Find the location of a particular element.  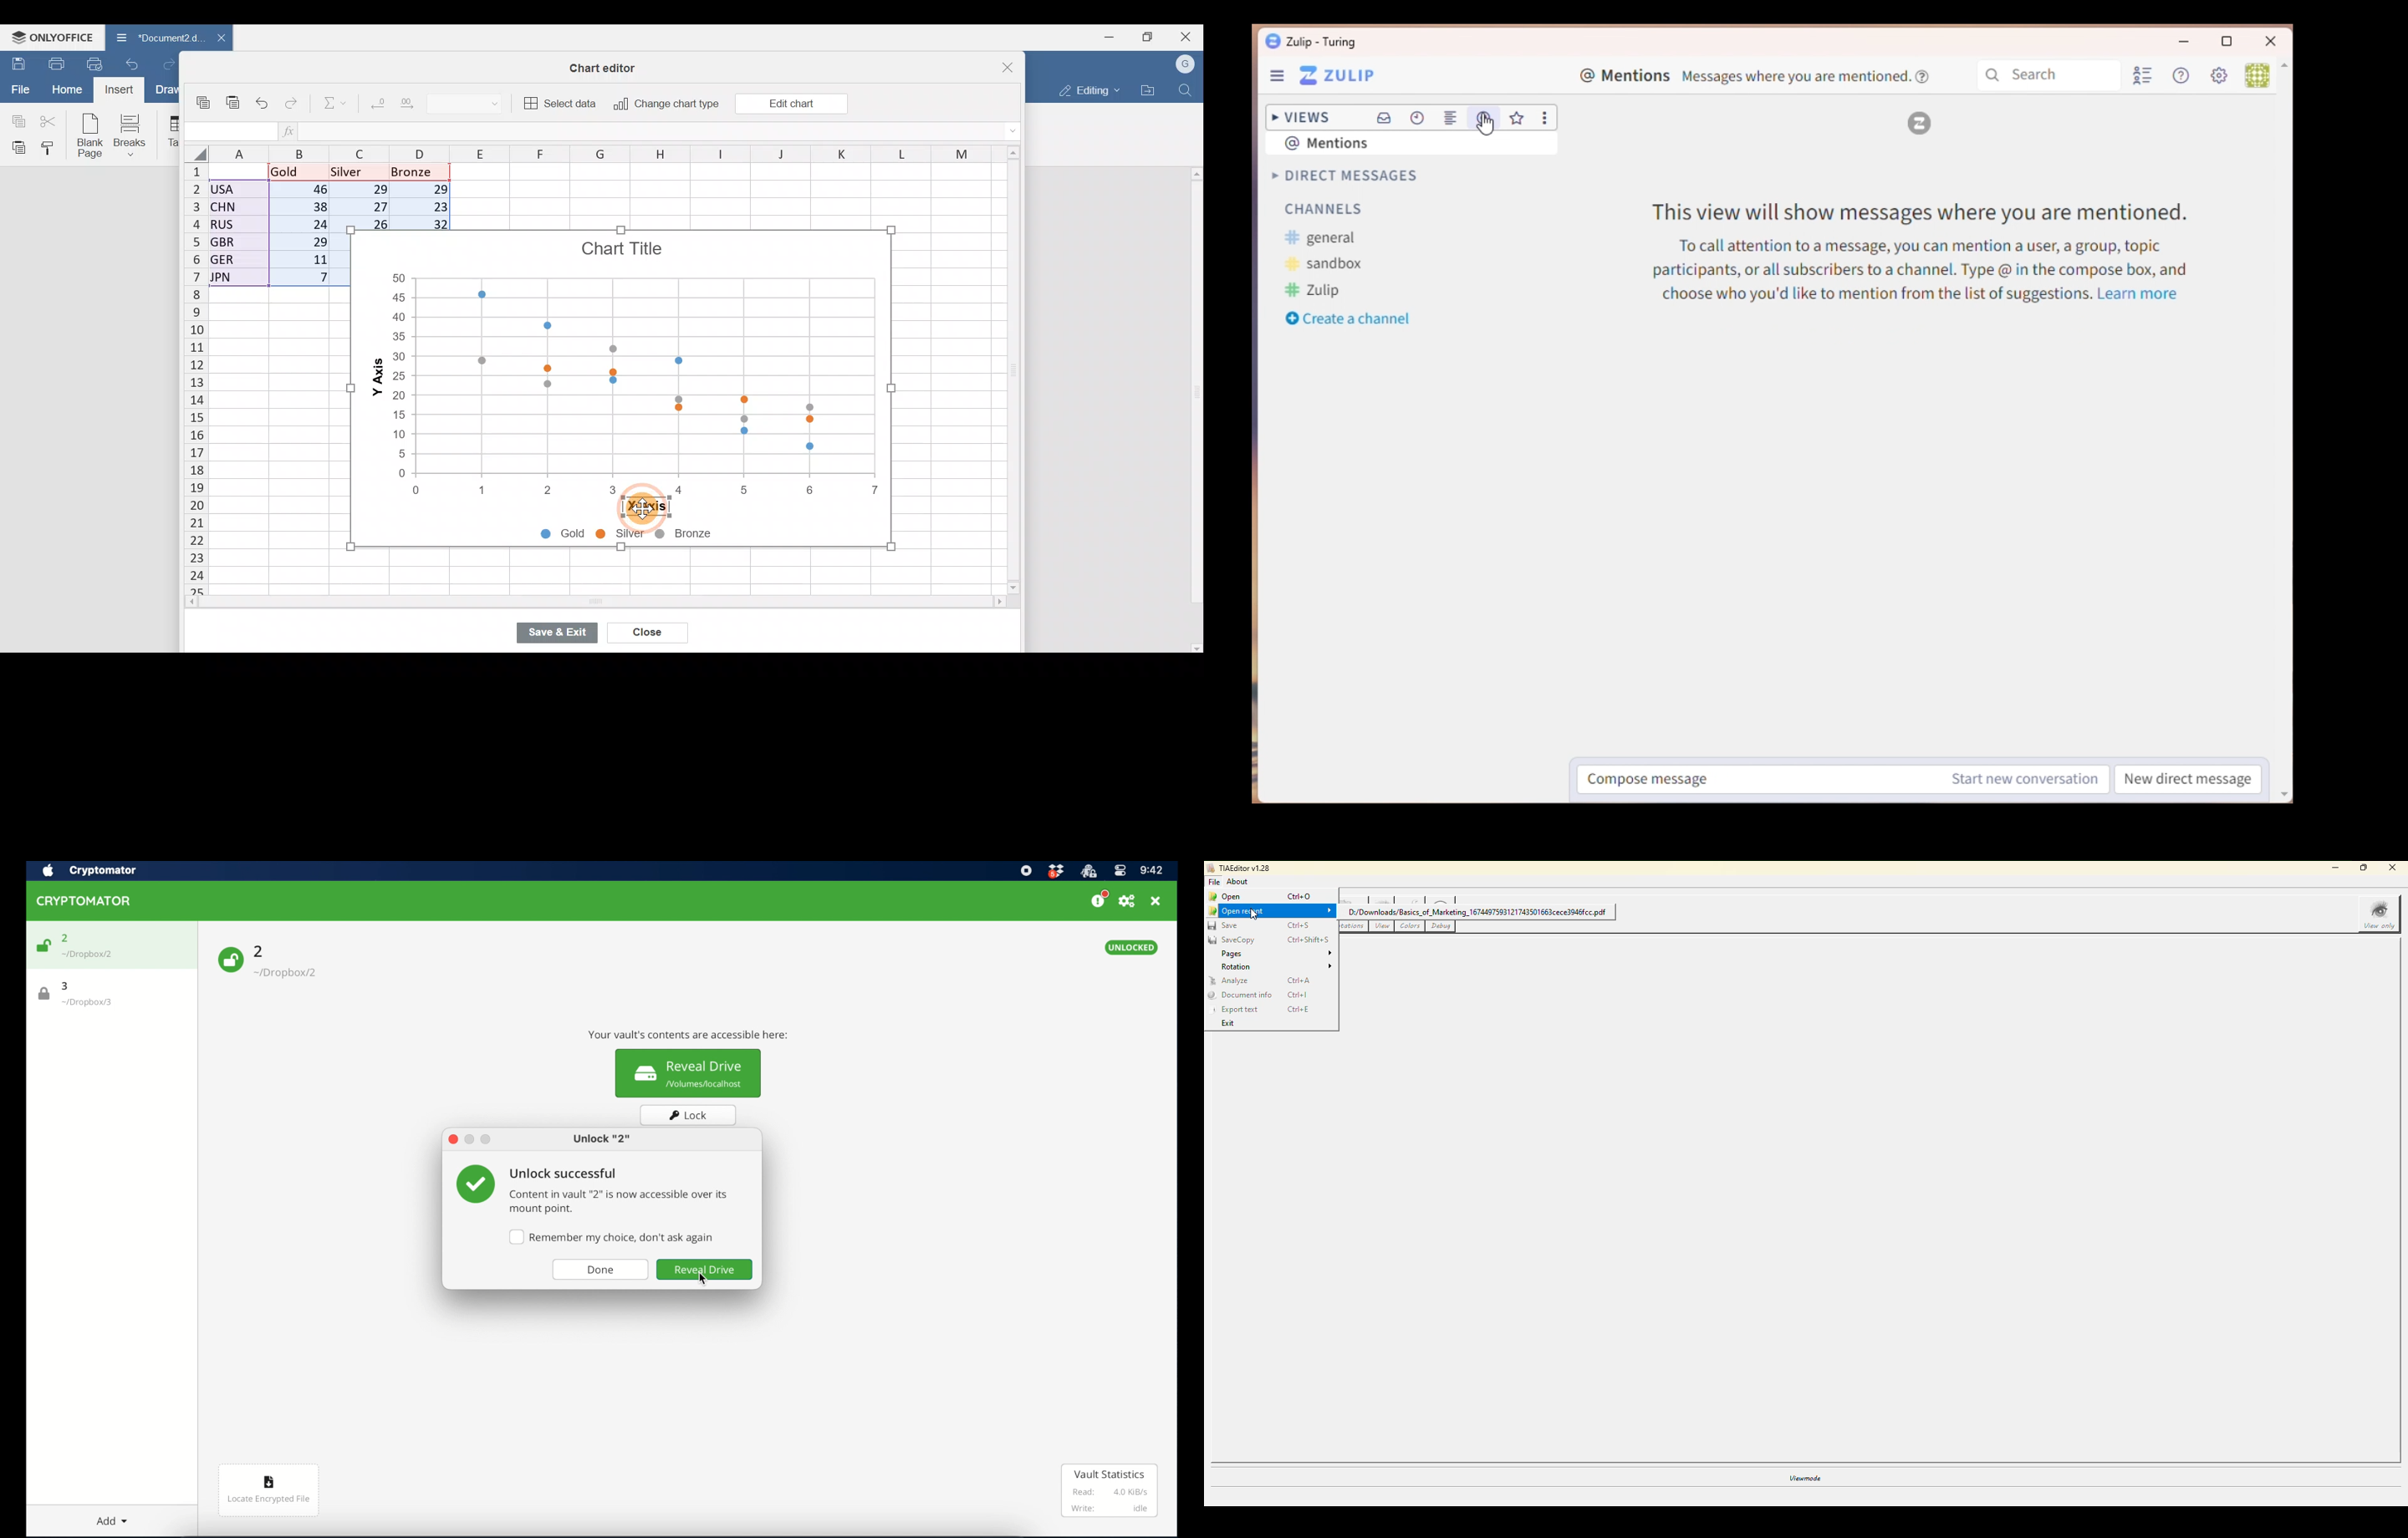

Chart image is located at coordinates (620, 370).